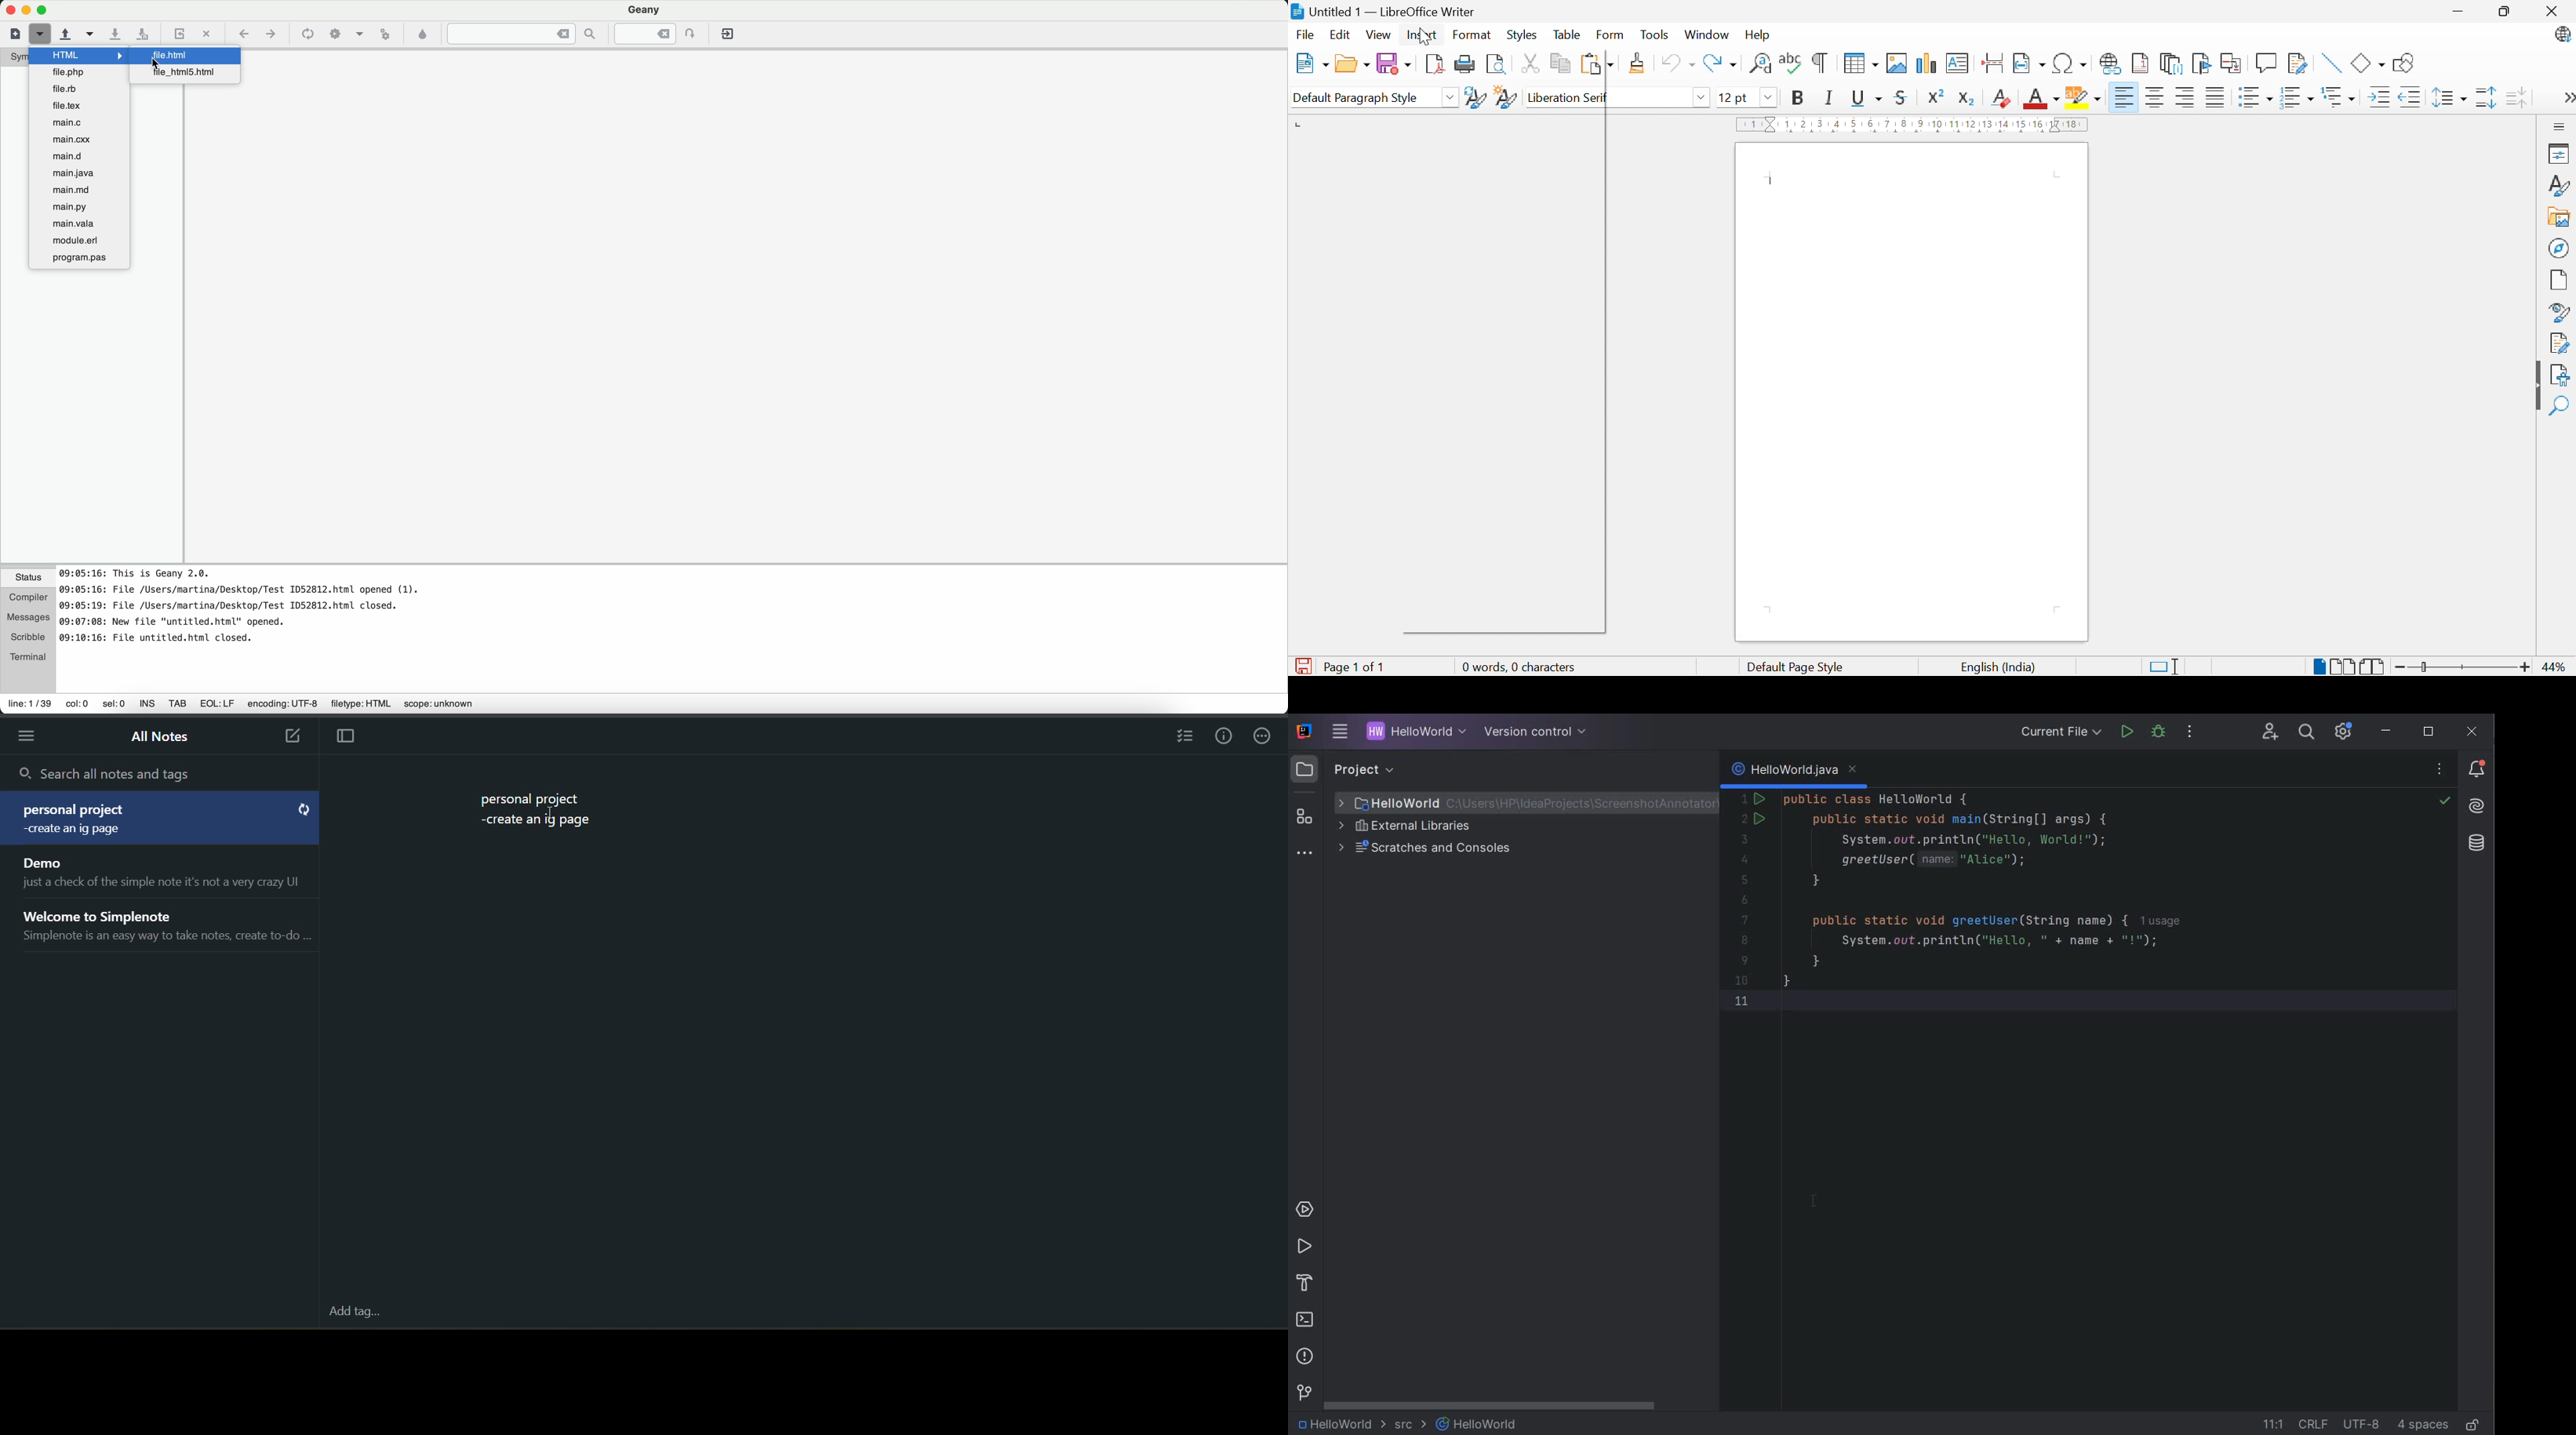 The image size is (2576, 1456). What do you see at coordinates (1182, 739) in the screenshot?
I see `insert checklist` at bounding box center [1182, 739].